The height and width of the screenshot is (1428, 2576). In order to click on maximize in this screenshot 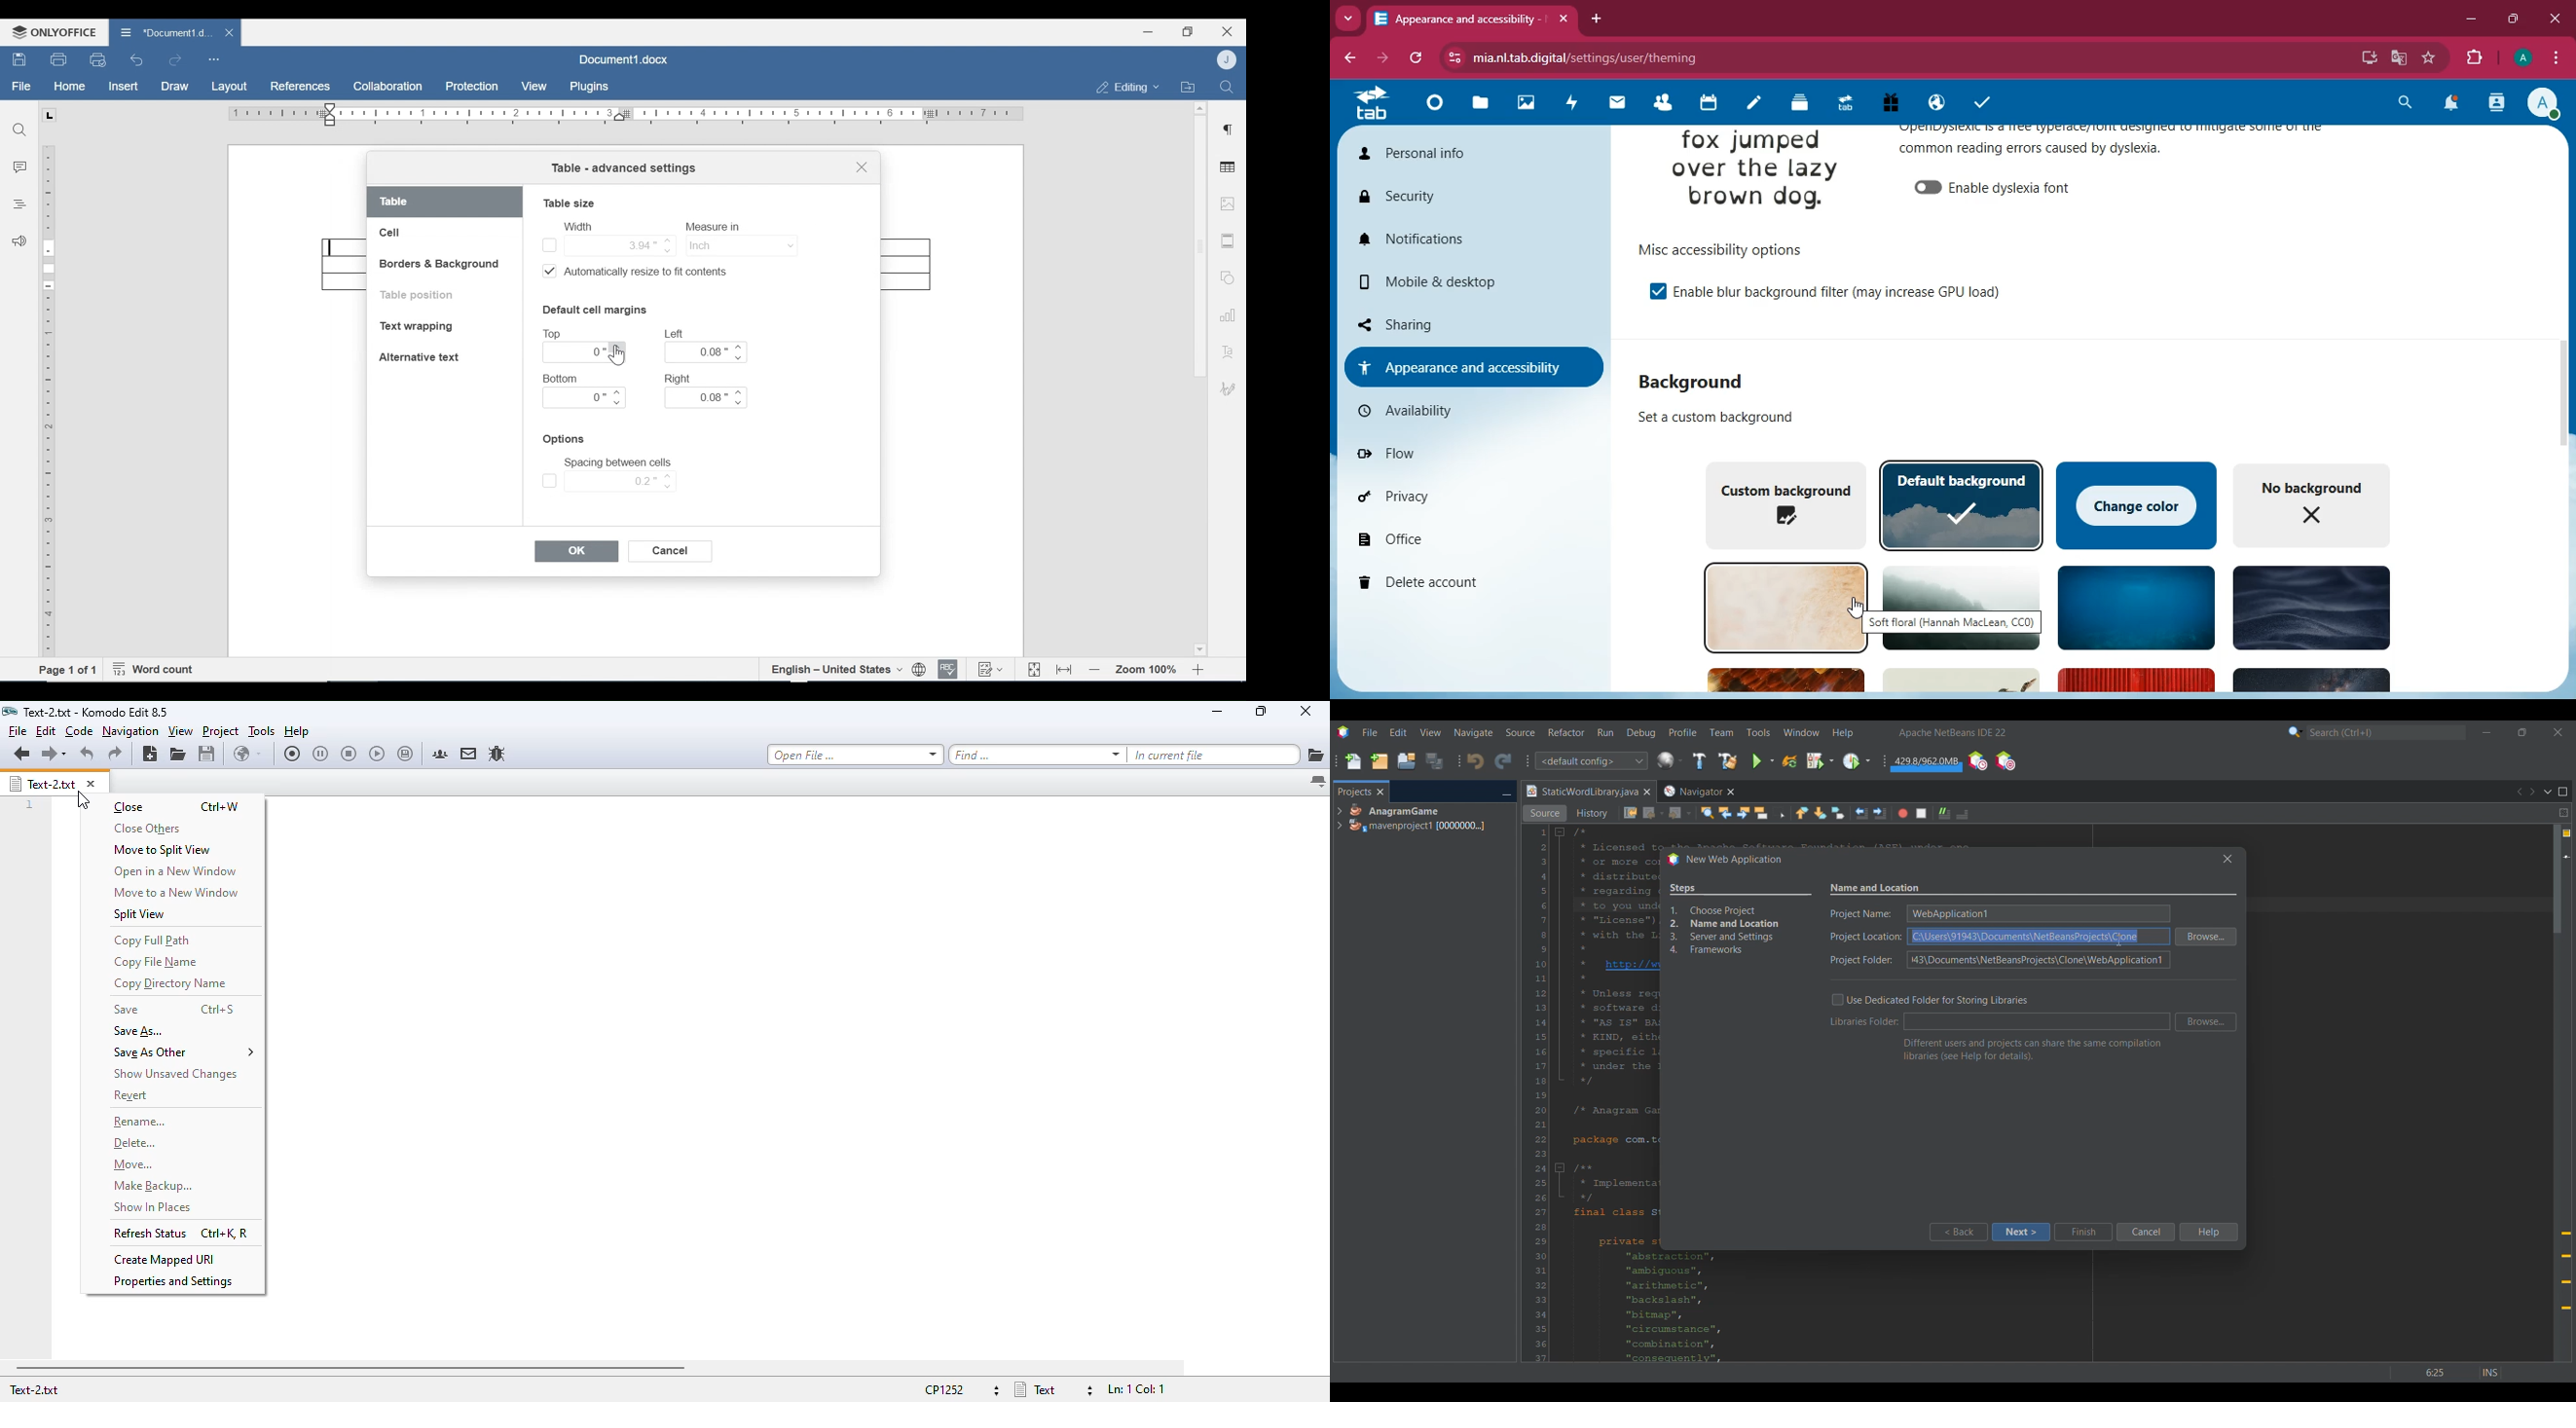, I will do `click(1262, 711)`.